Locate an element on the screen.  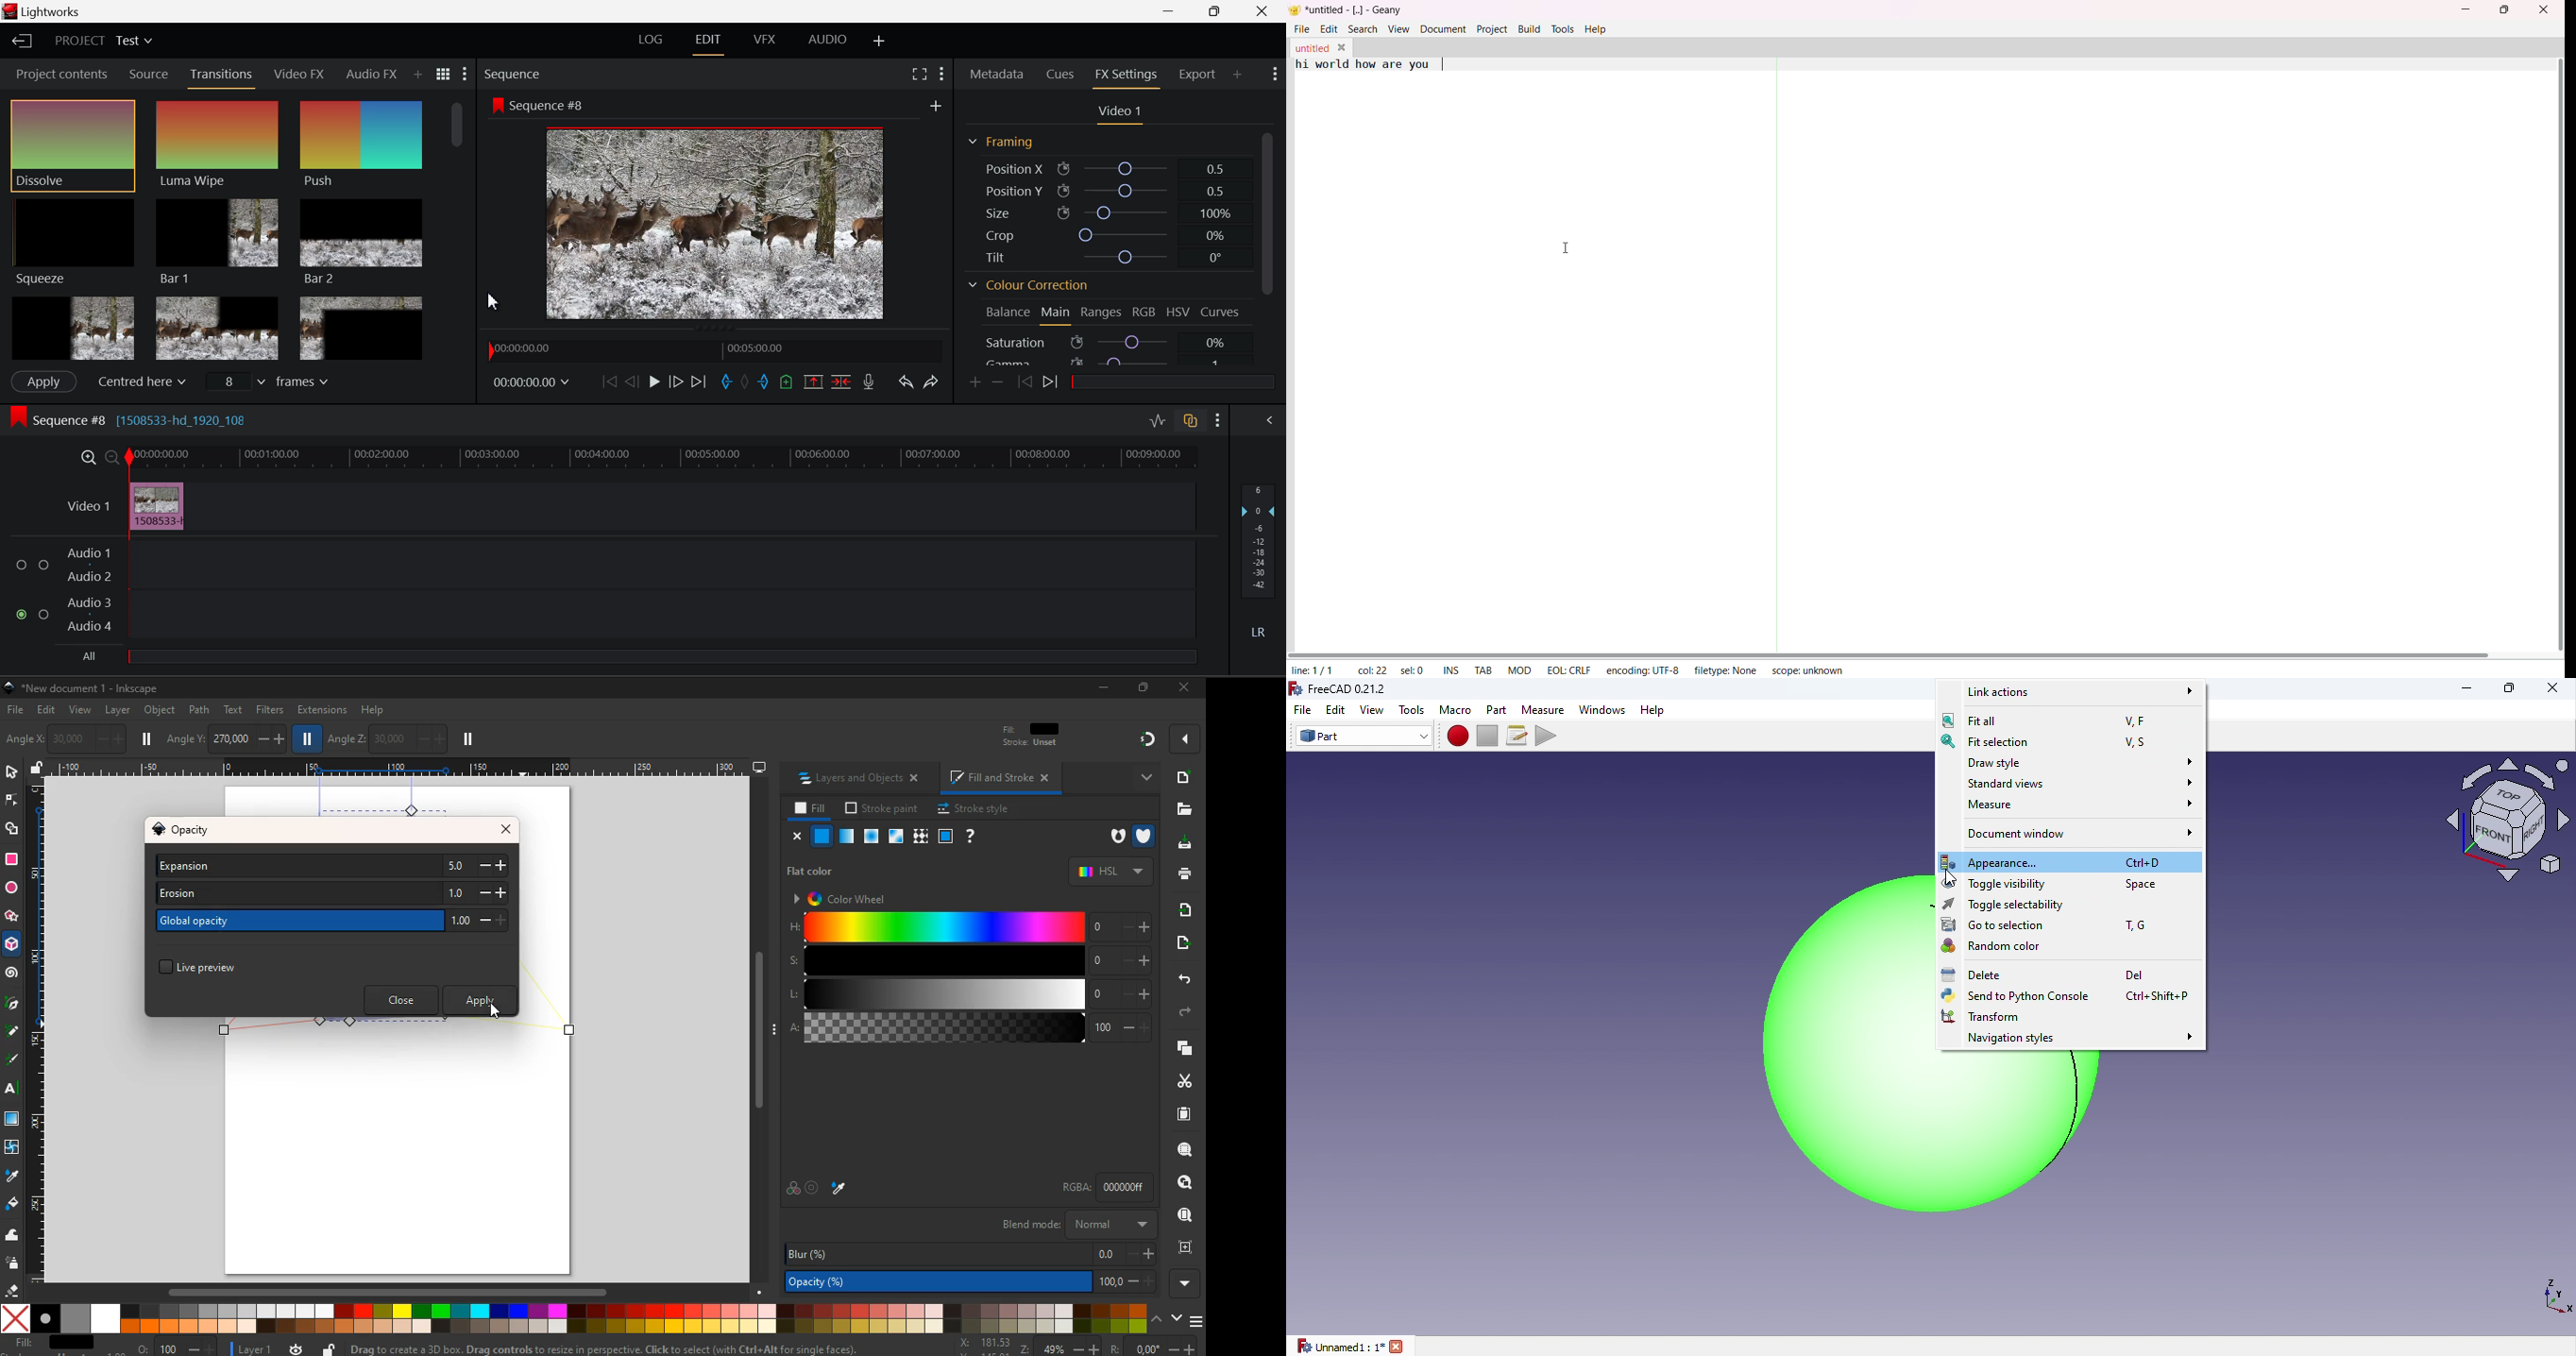
Cursor Position AFTER_LAST_ACTION is located at coordinates (495, 298).